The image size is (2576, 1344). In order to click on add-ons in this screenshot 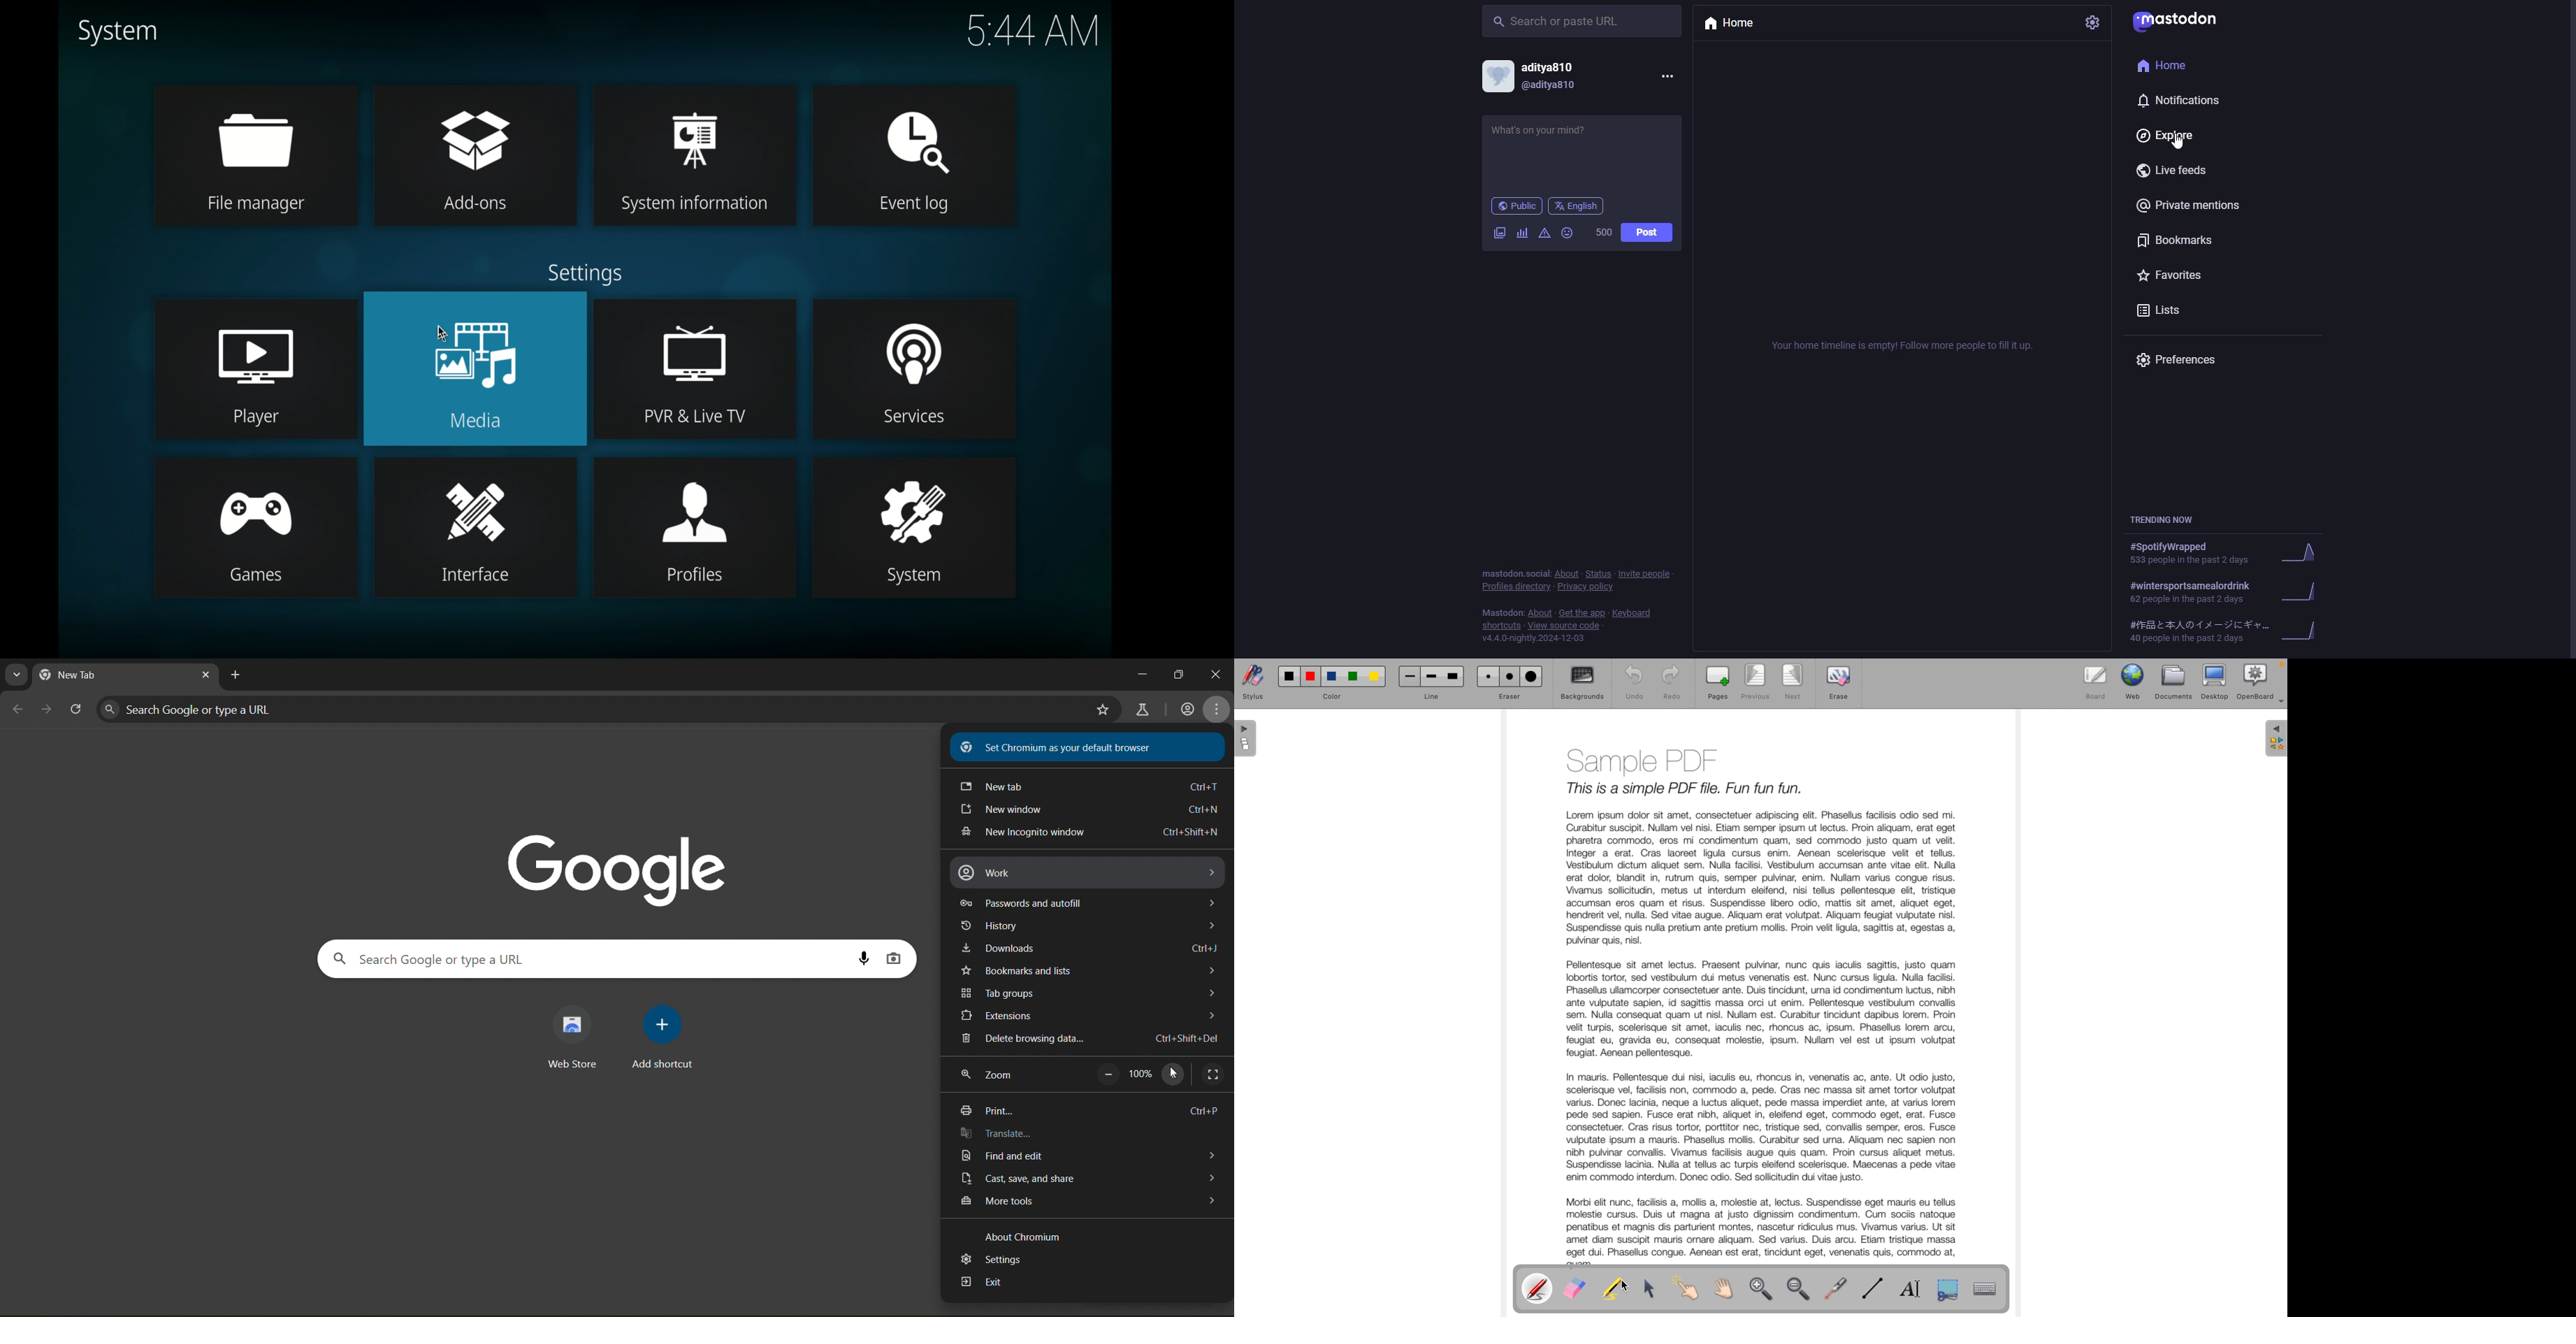, I will do `click(476, 156)`.